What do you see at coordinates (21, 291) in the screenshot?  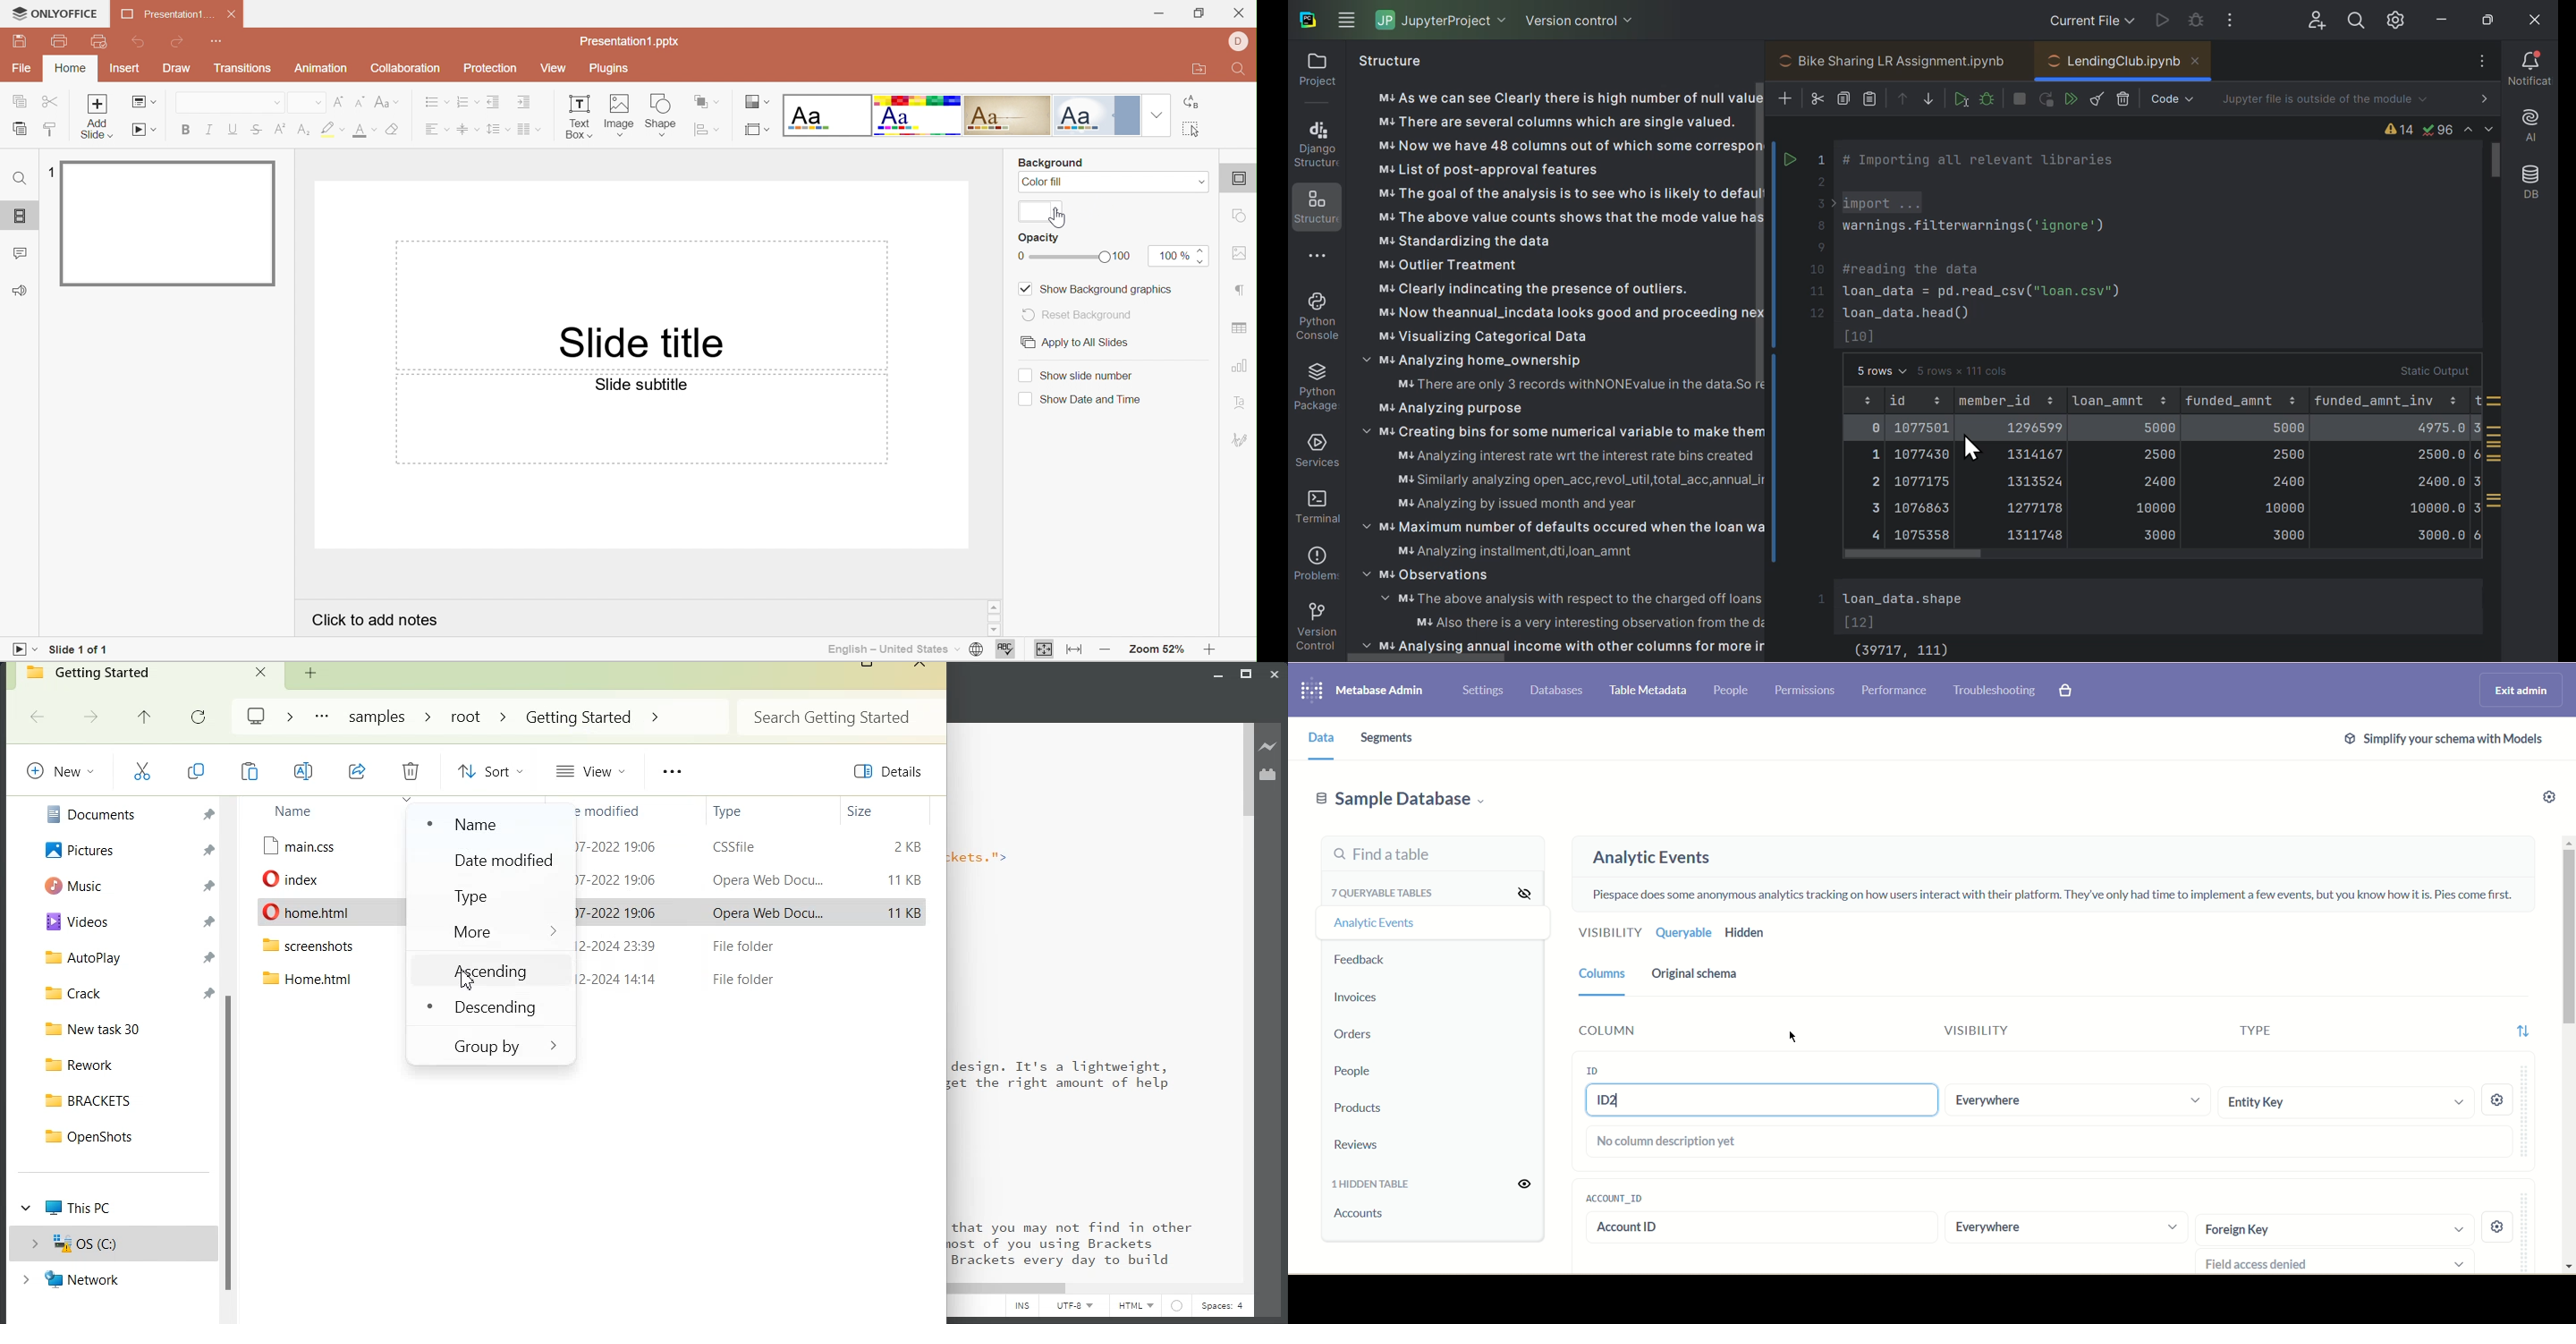 I see `Feedback & Support` at bounding box center [21, 291].